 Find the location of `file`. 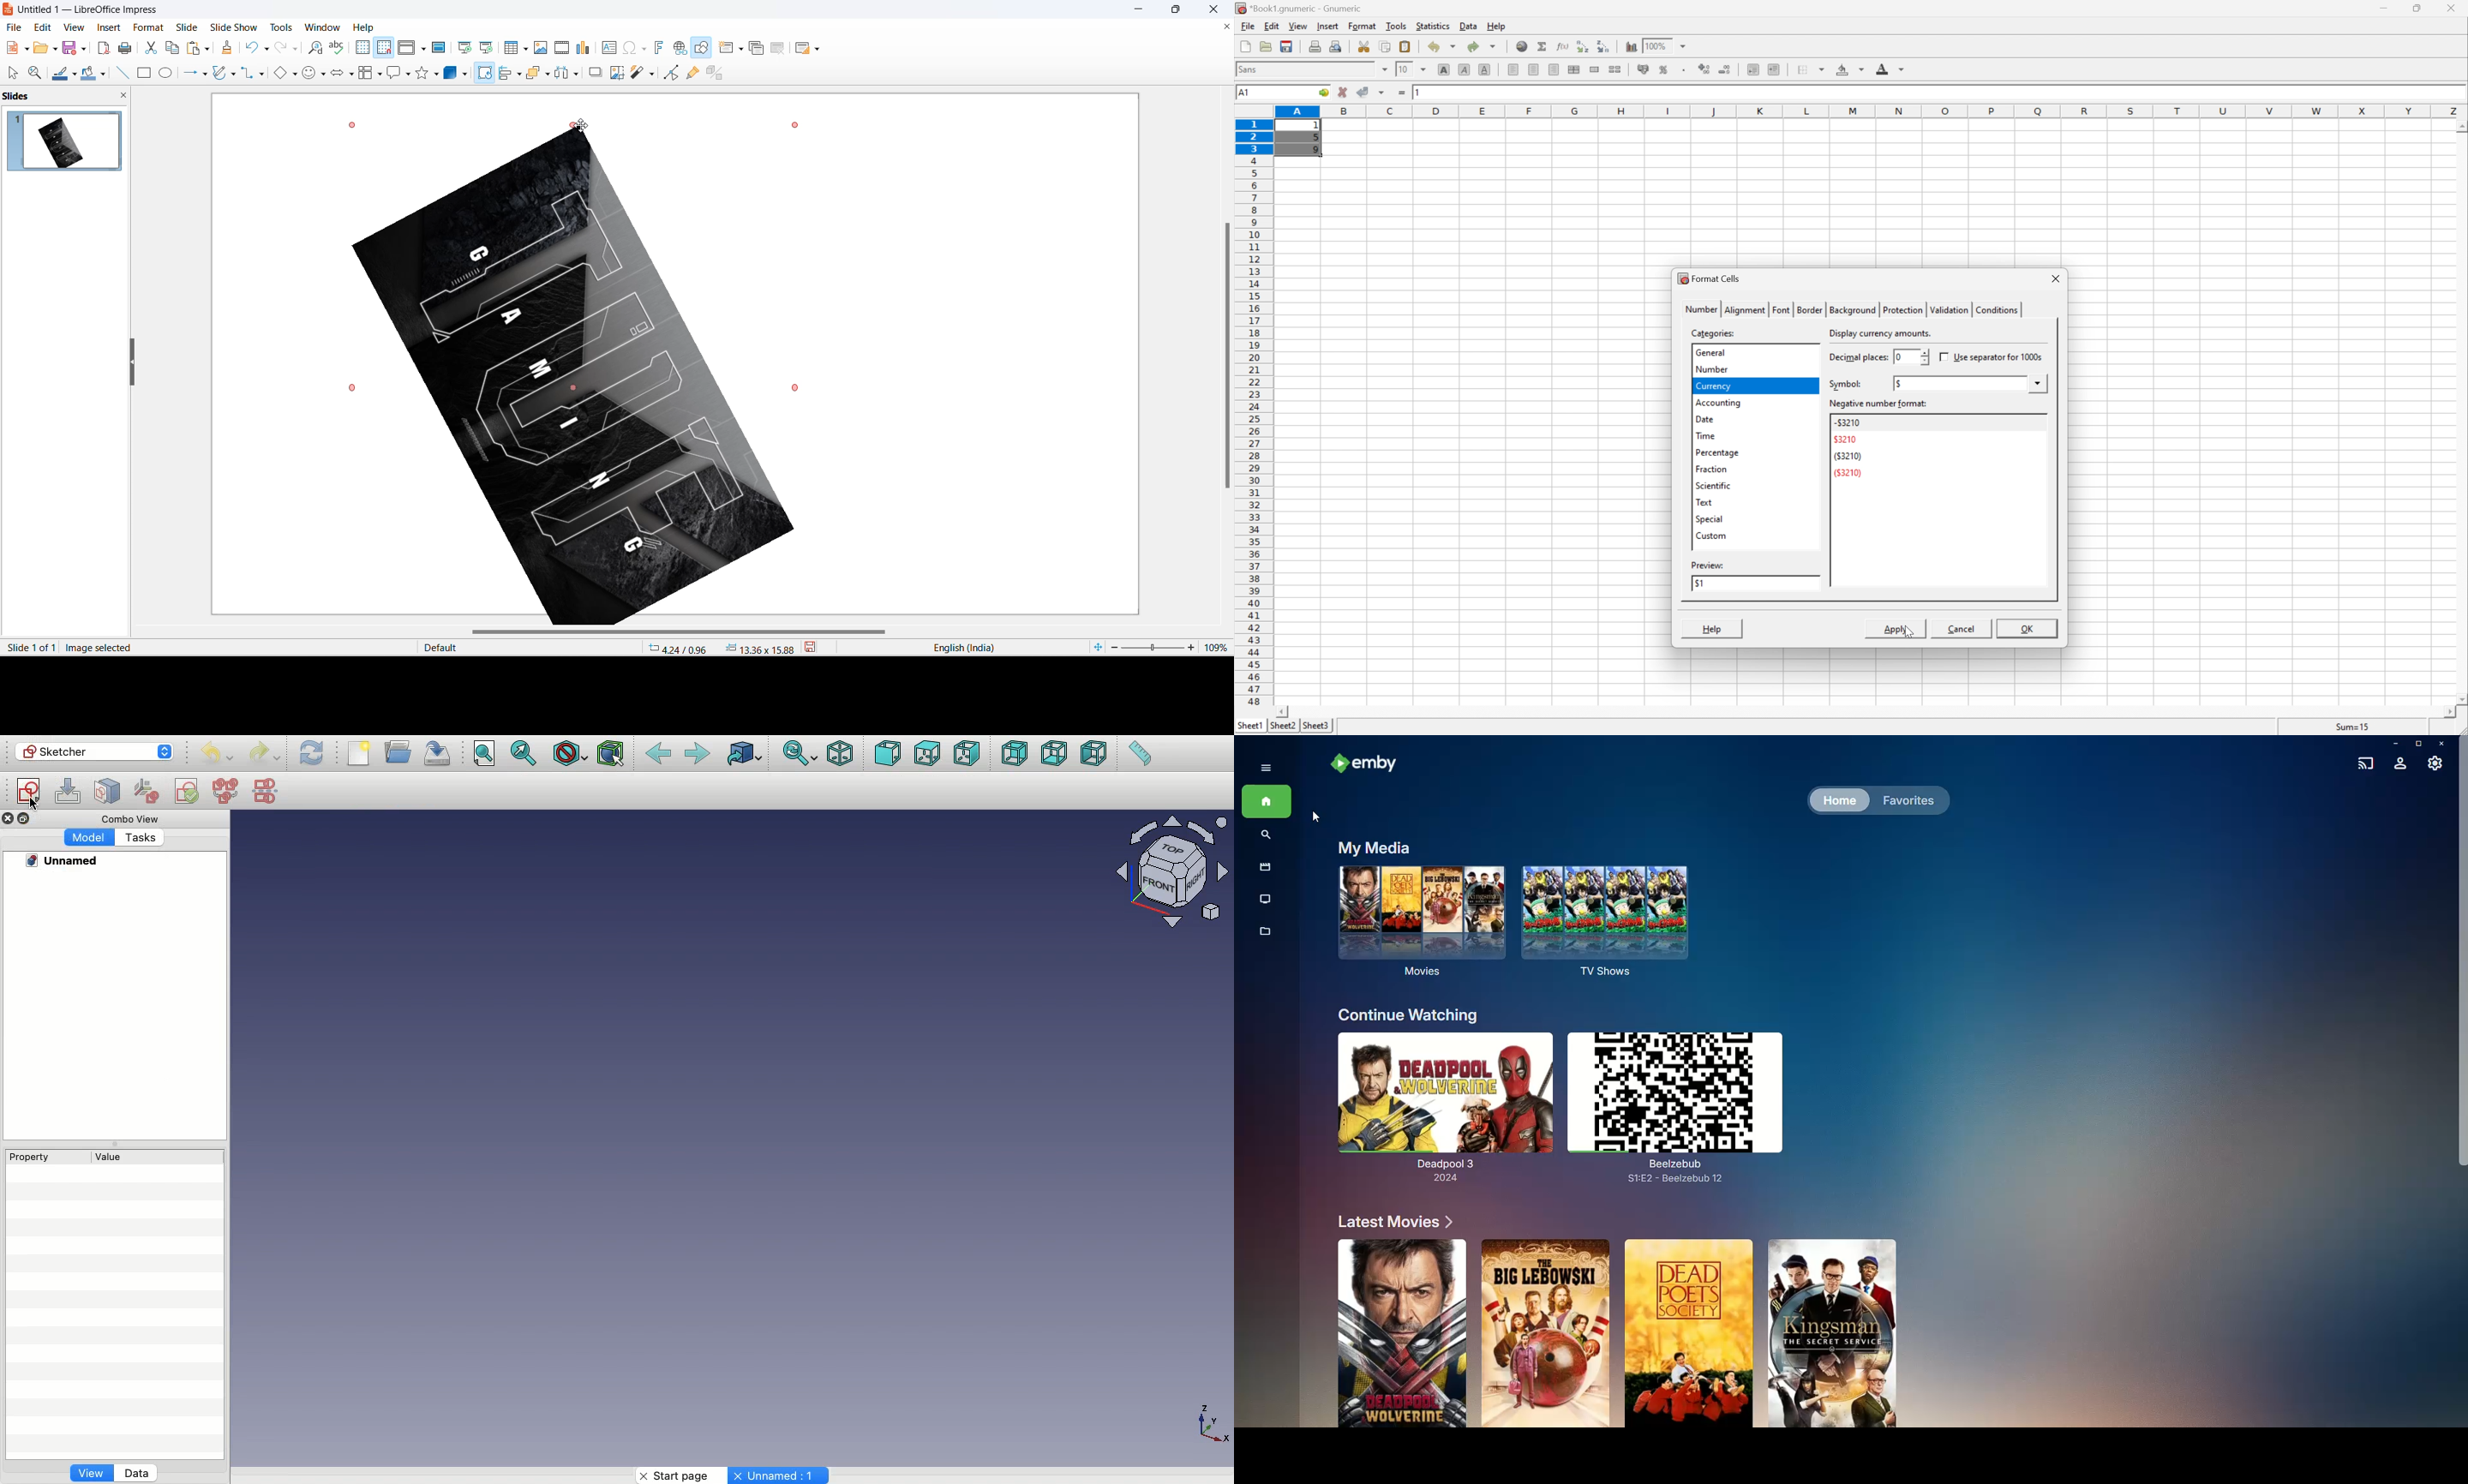

file is located at coordinates (1246, 25).